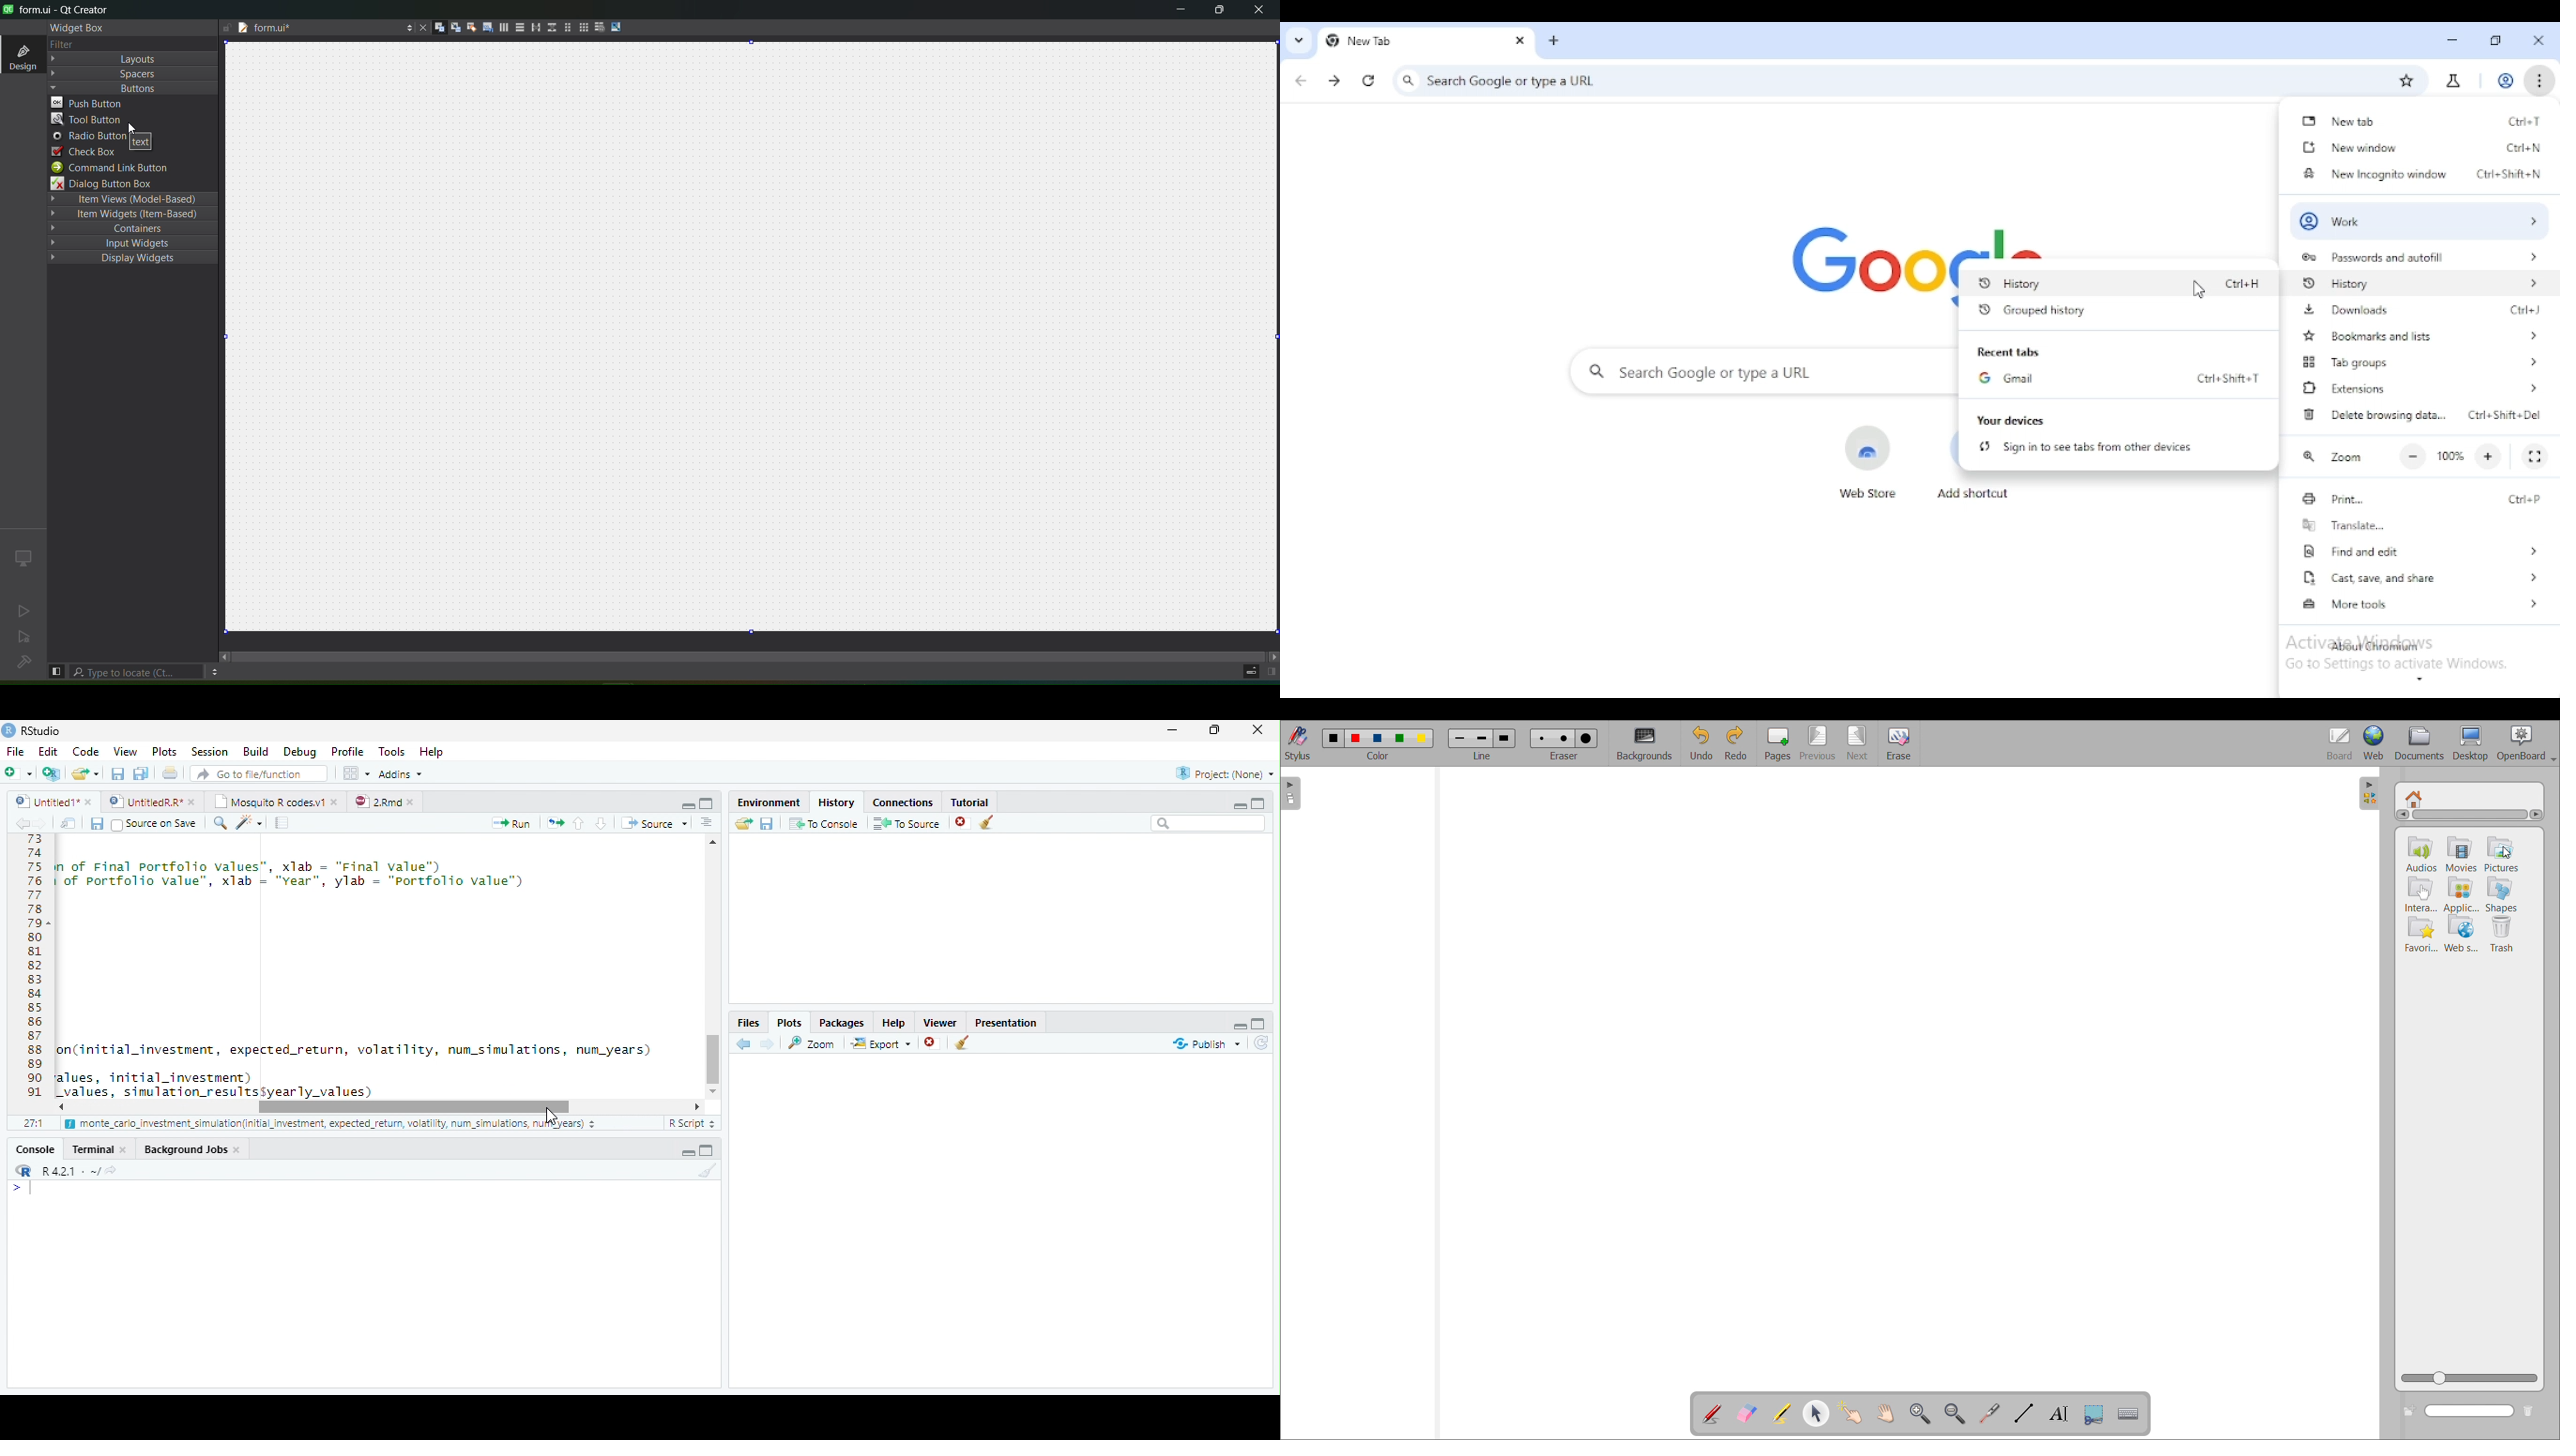 This screenshot has height=1456, width=2576. What do you see at coordinates (363, 1284) in the screenshot?
I see `Console` at bounding box center [363, 1284].